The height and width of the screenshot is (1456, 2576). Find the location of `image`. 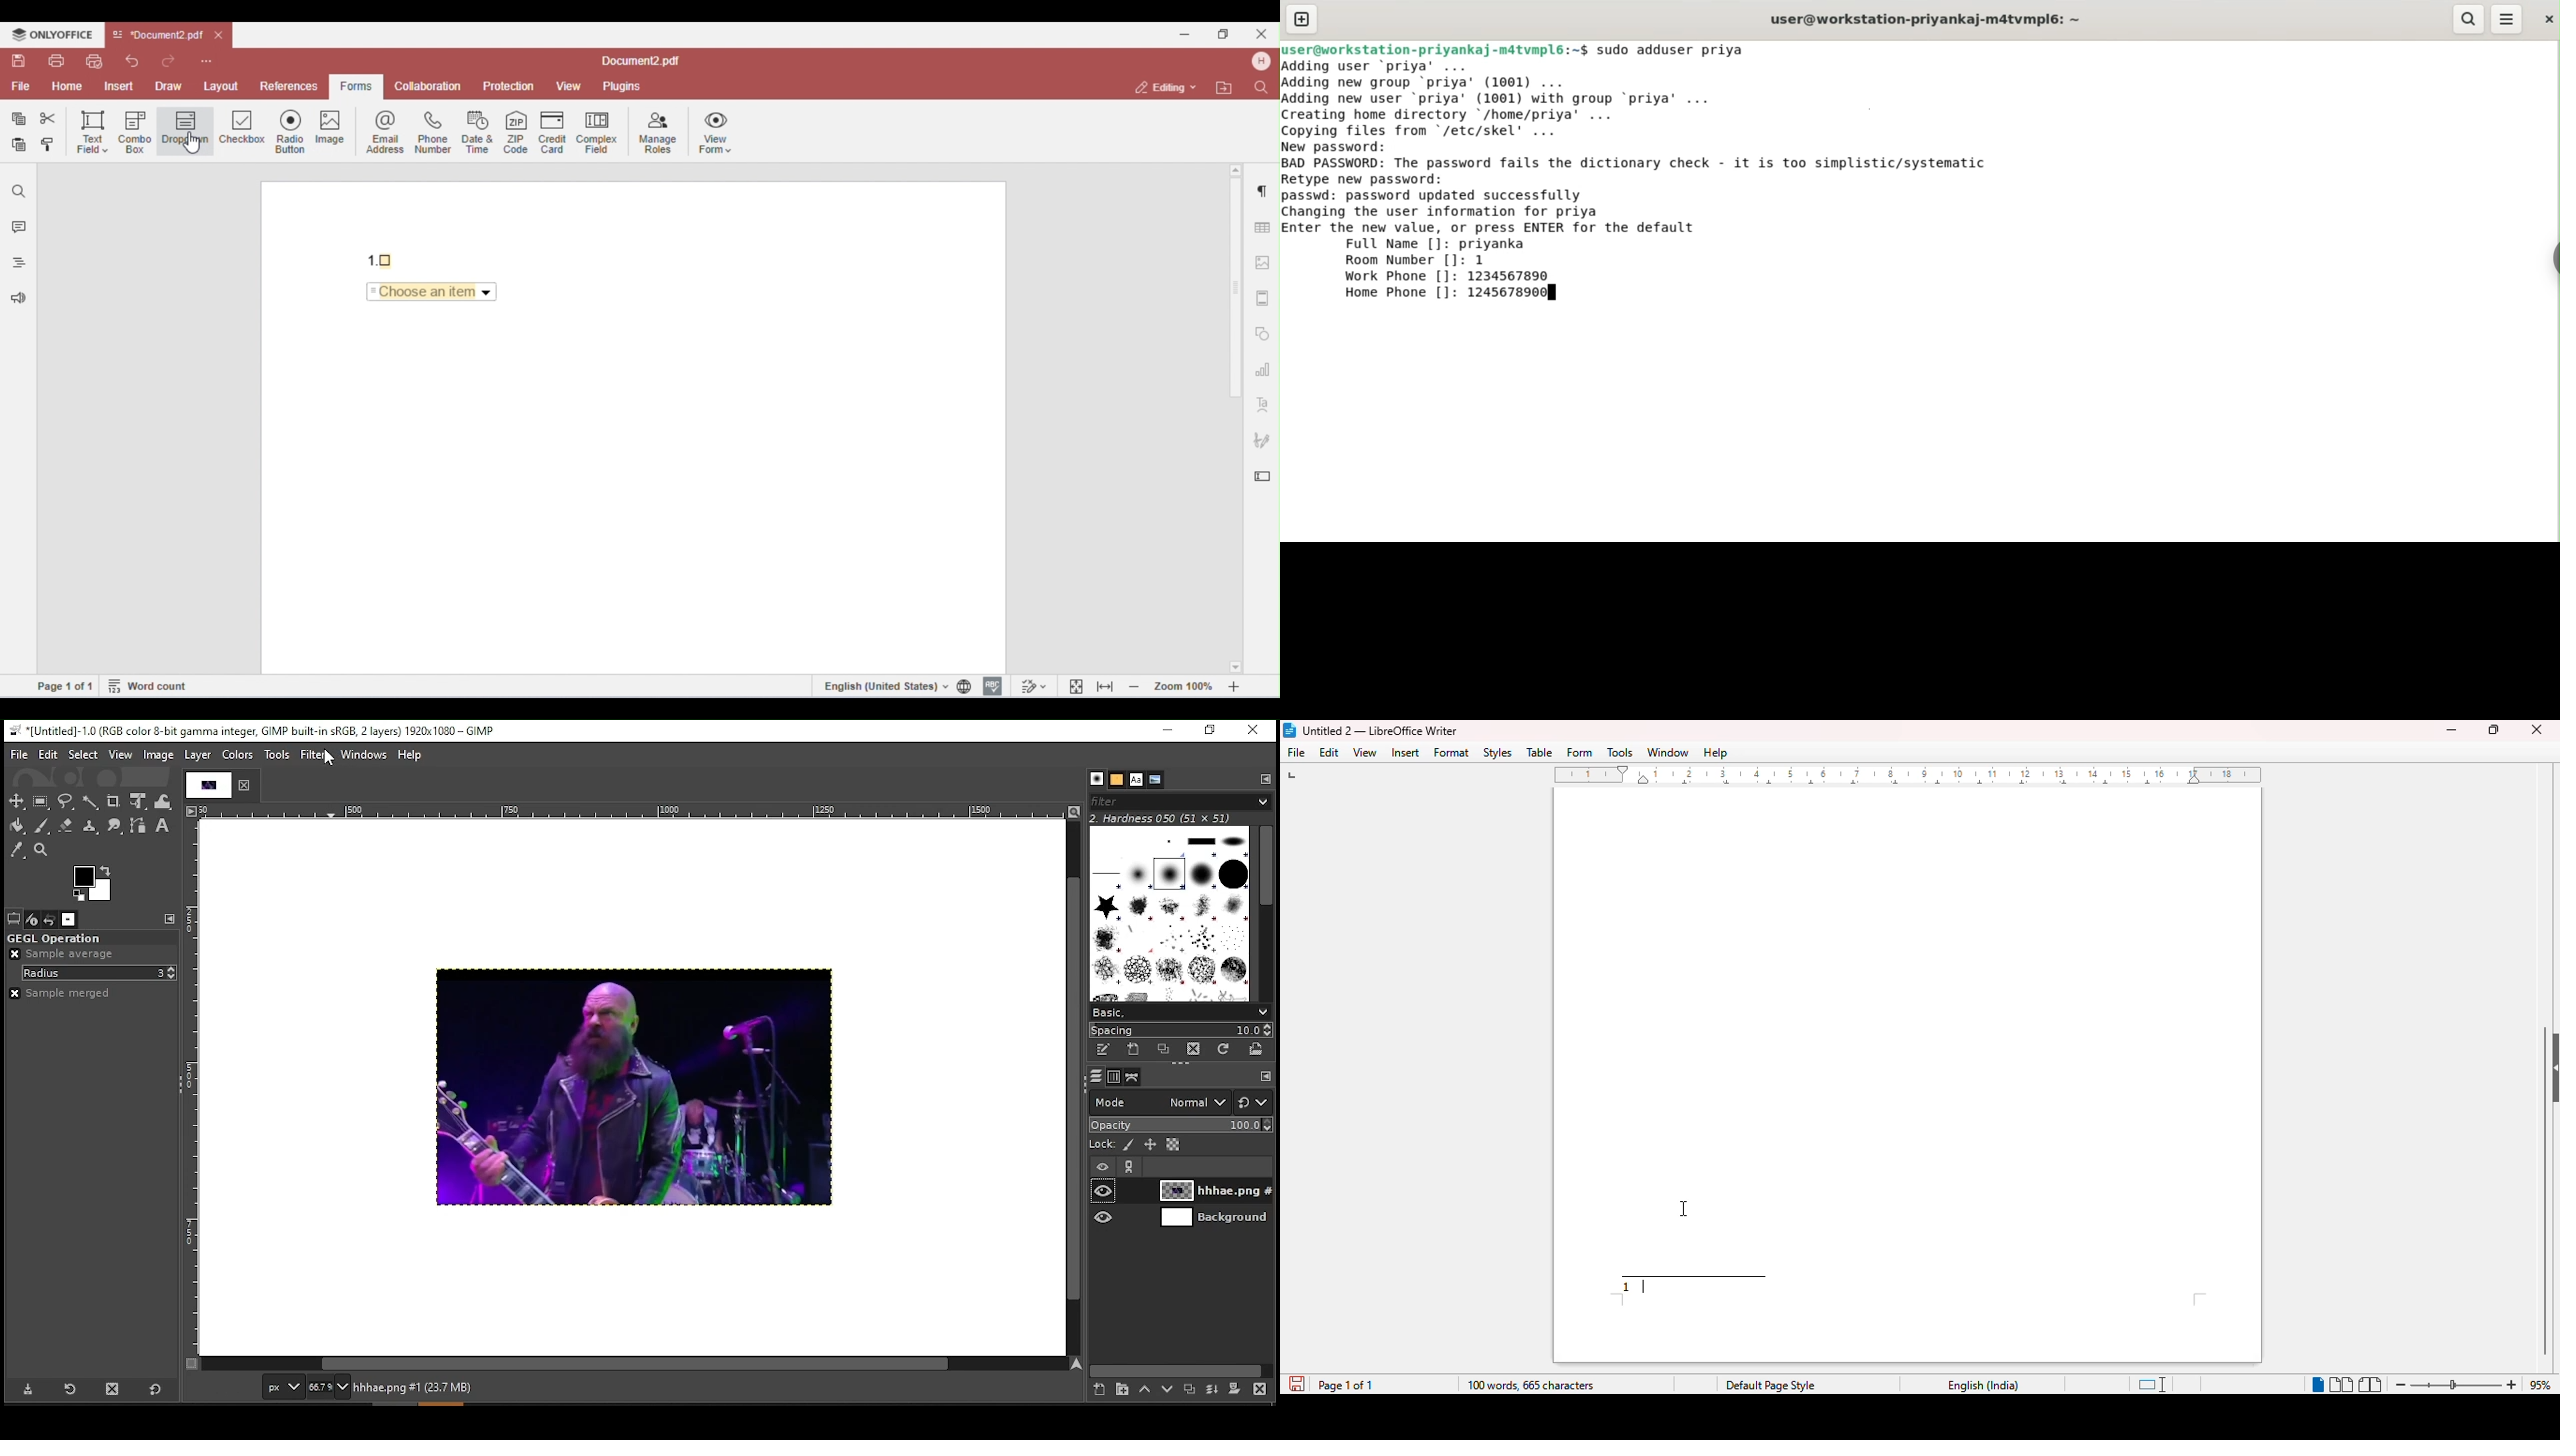

image is located at coordinates (628, 1087).